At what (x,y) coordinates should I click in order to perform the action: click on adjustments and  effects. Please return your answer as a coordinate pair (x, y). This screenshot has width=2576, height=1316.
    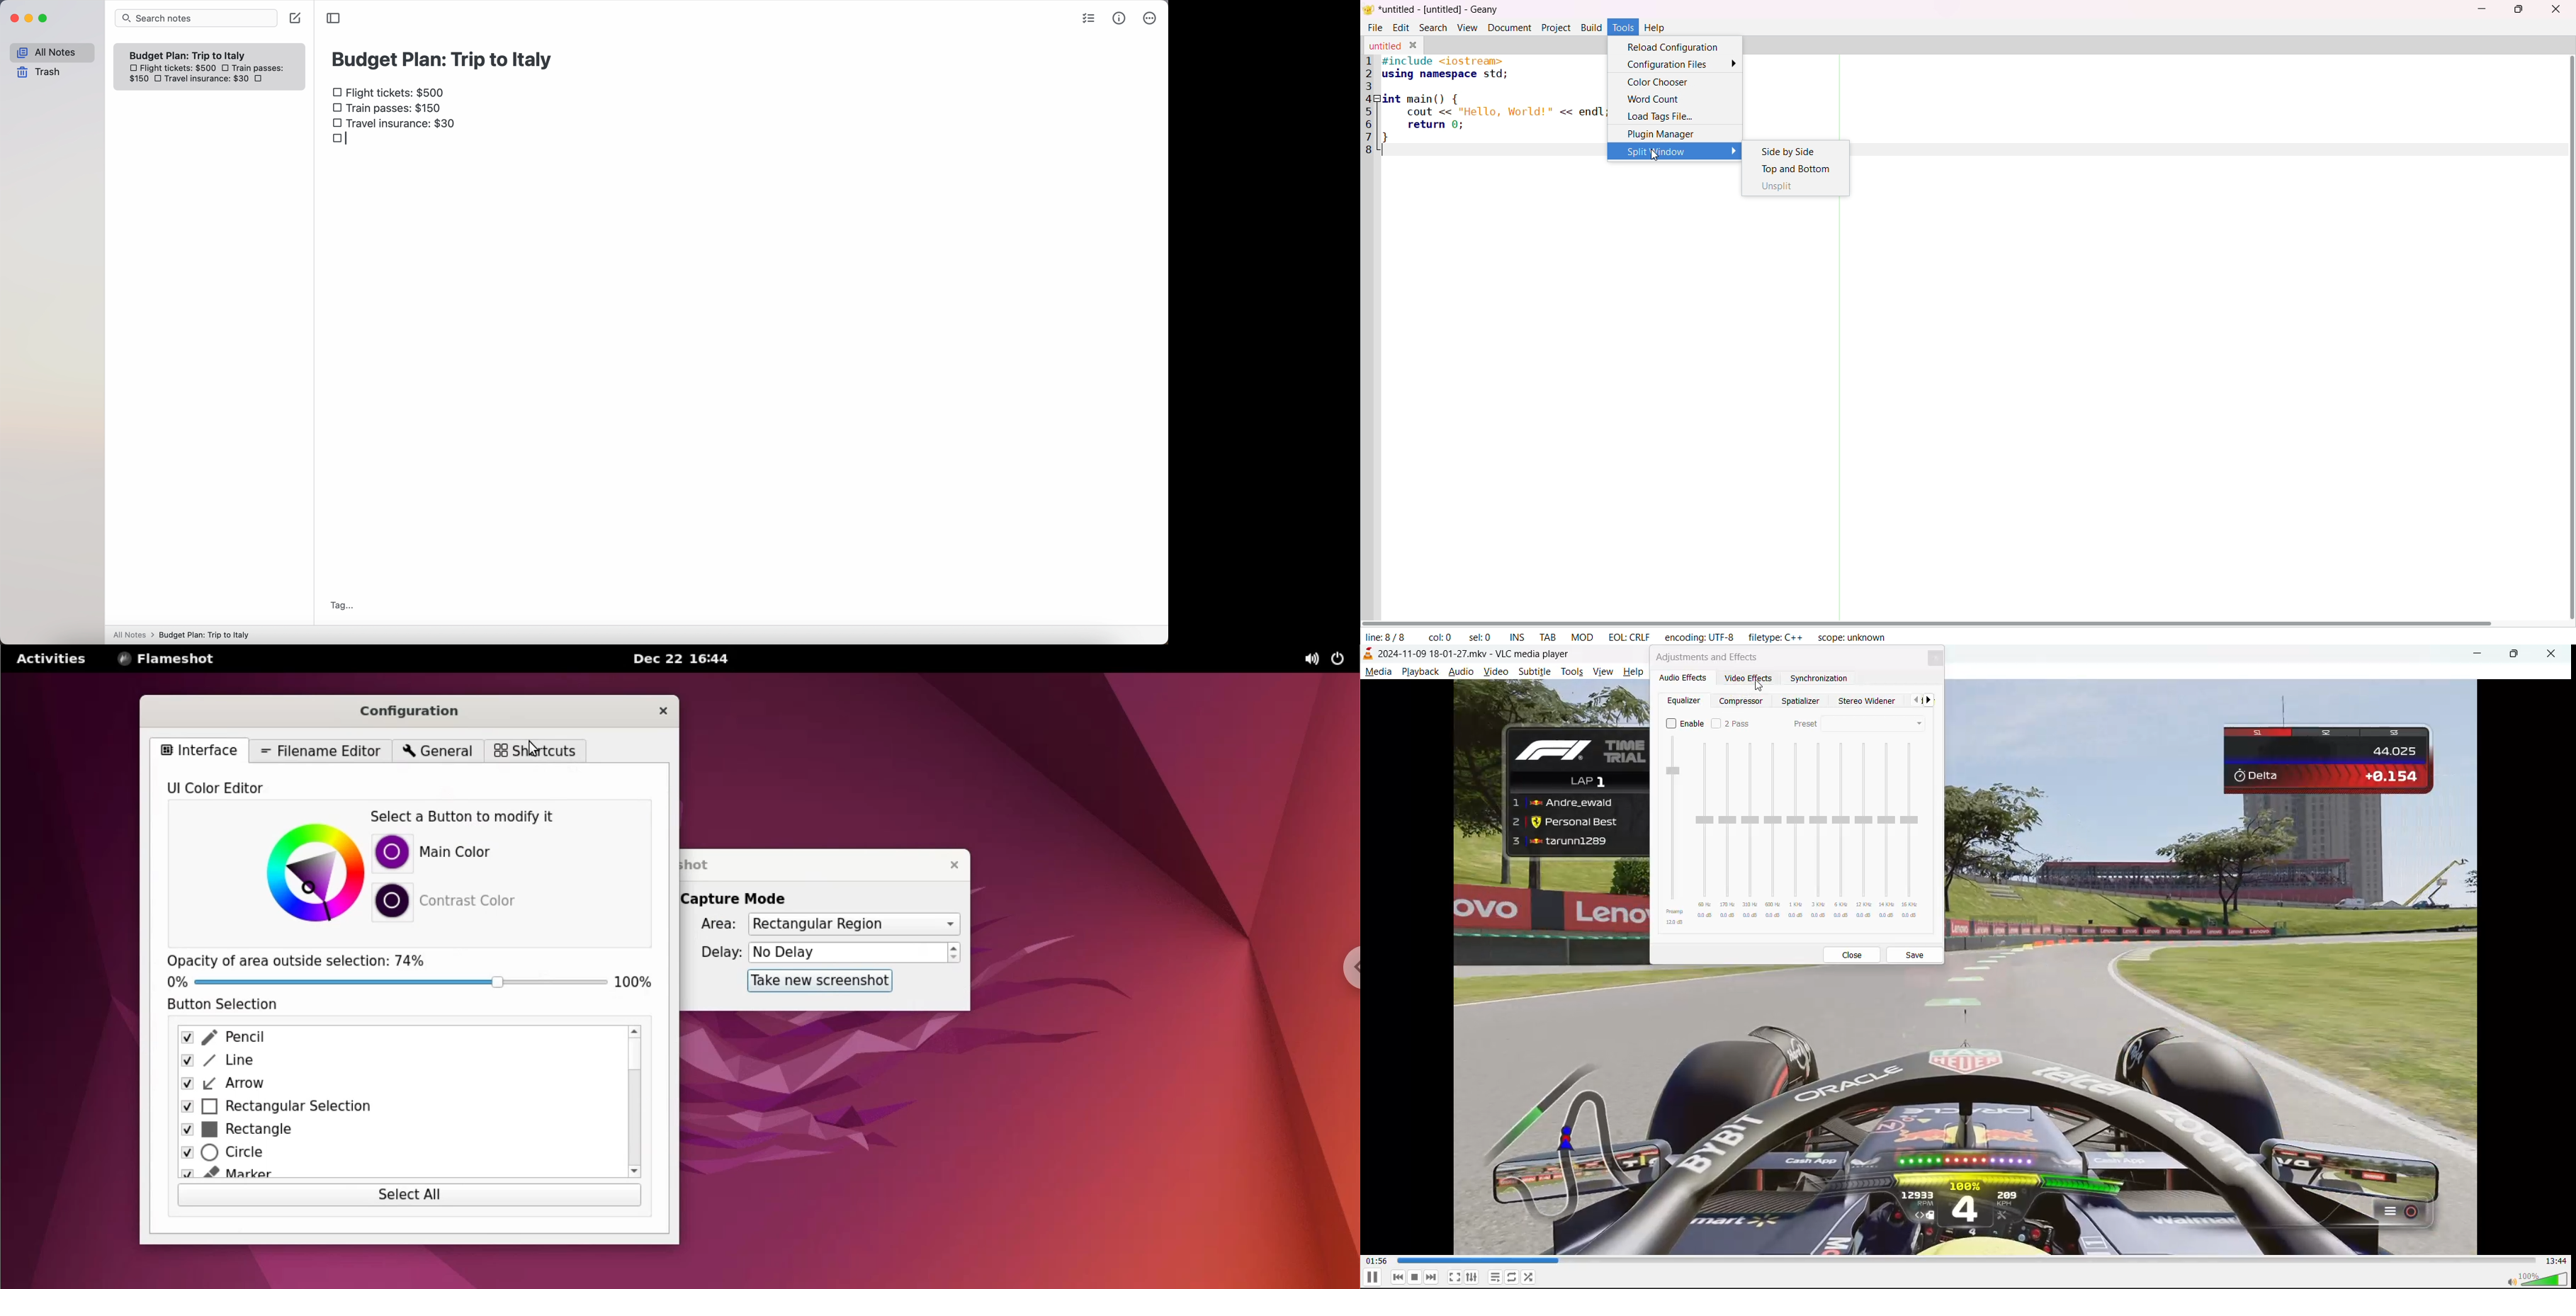
    Looking at the image, I should click on (1709, 658).